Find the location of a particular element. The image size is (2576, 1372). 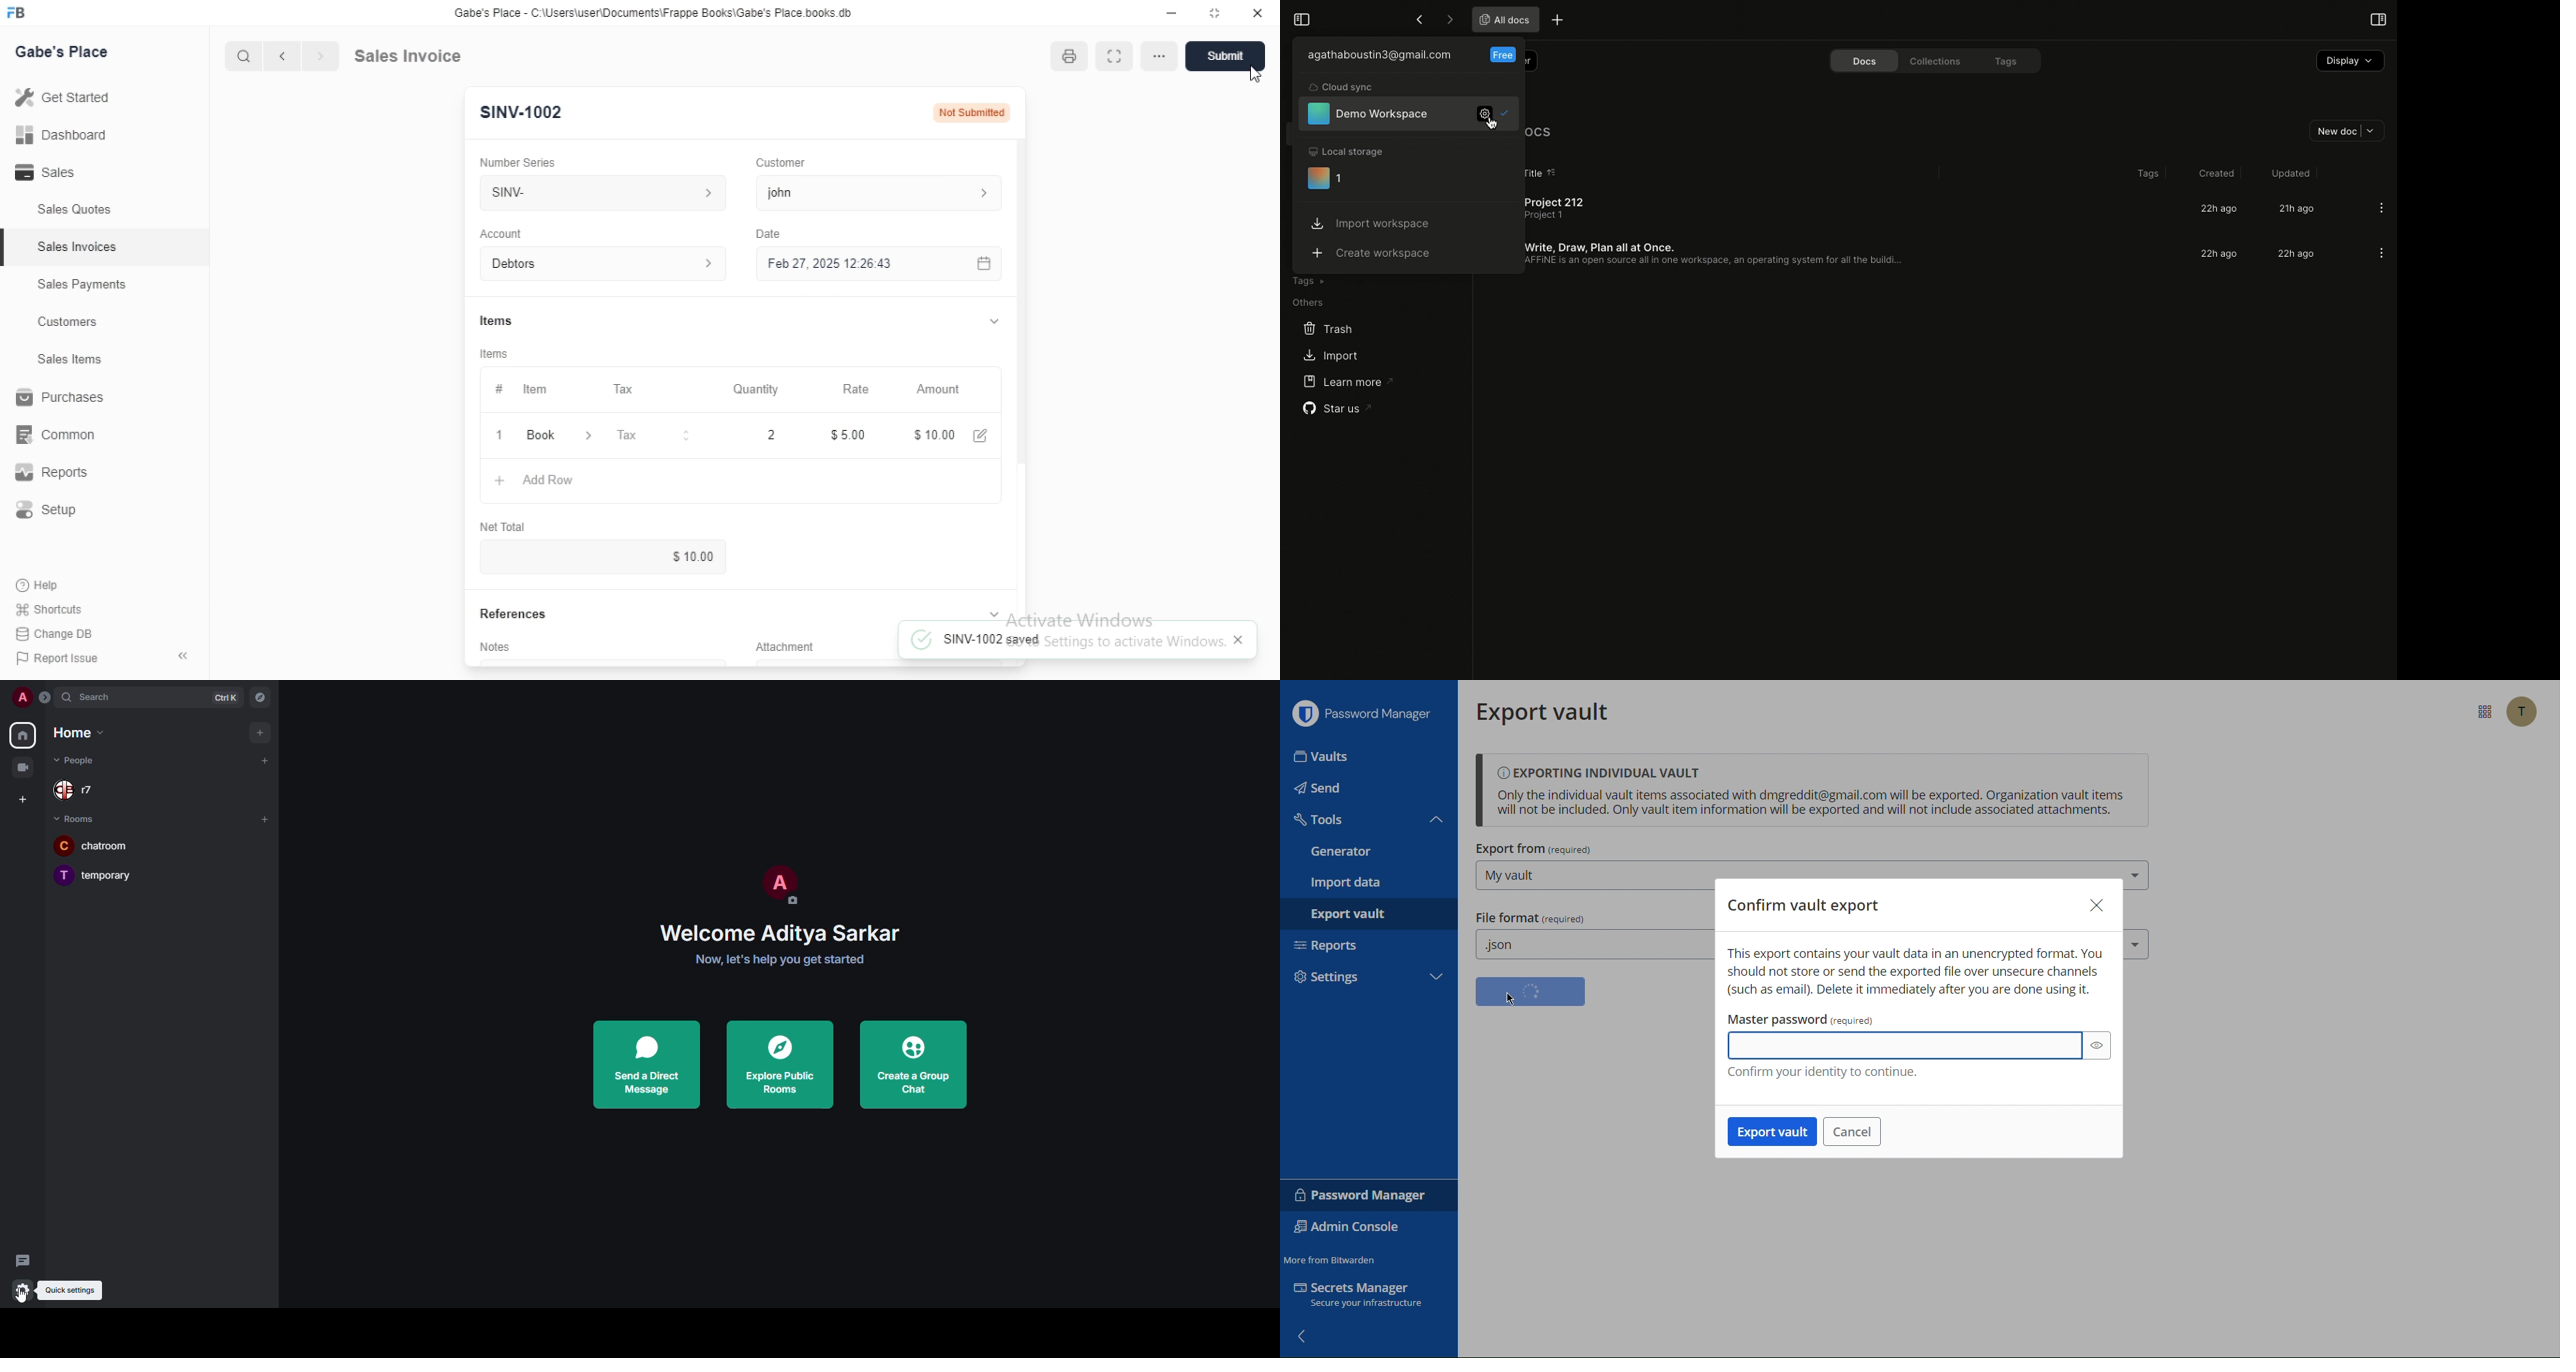

john > is located at coordinates (885, 192).